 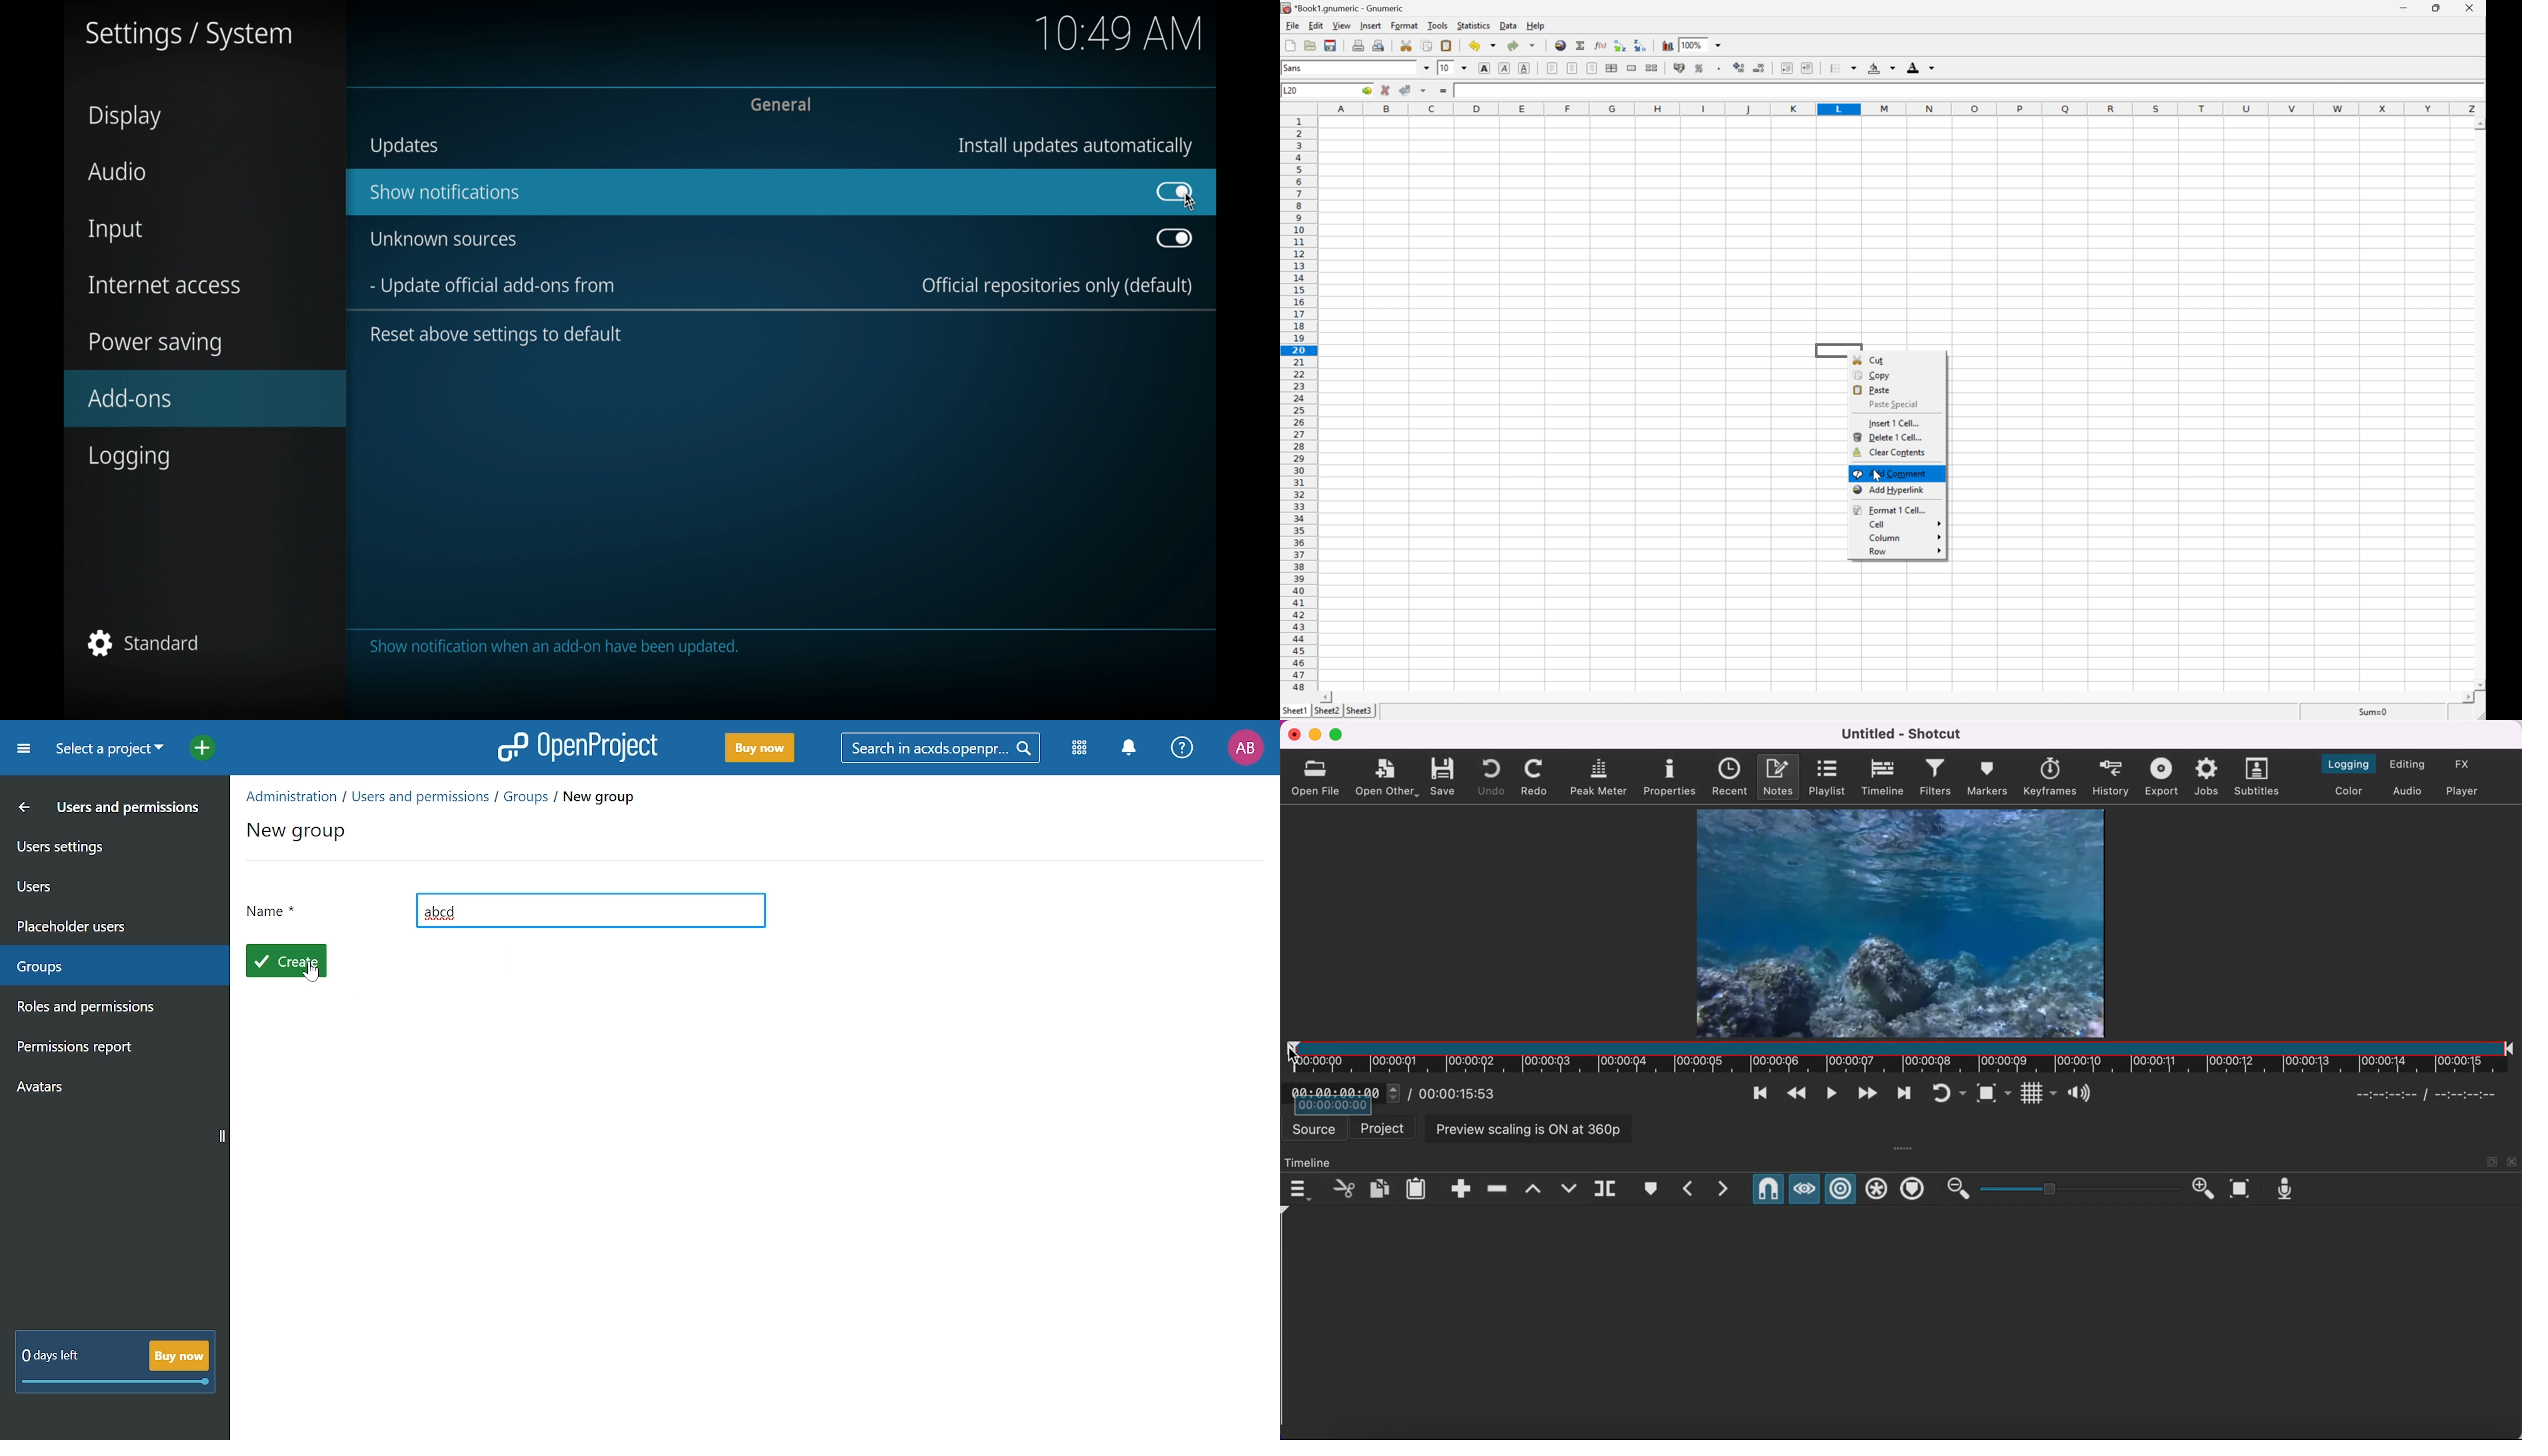 I want to click on Cell, so click(x=1877, y=525).